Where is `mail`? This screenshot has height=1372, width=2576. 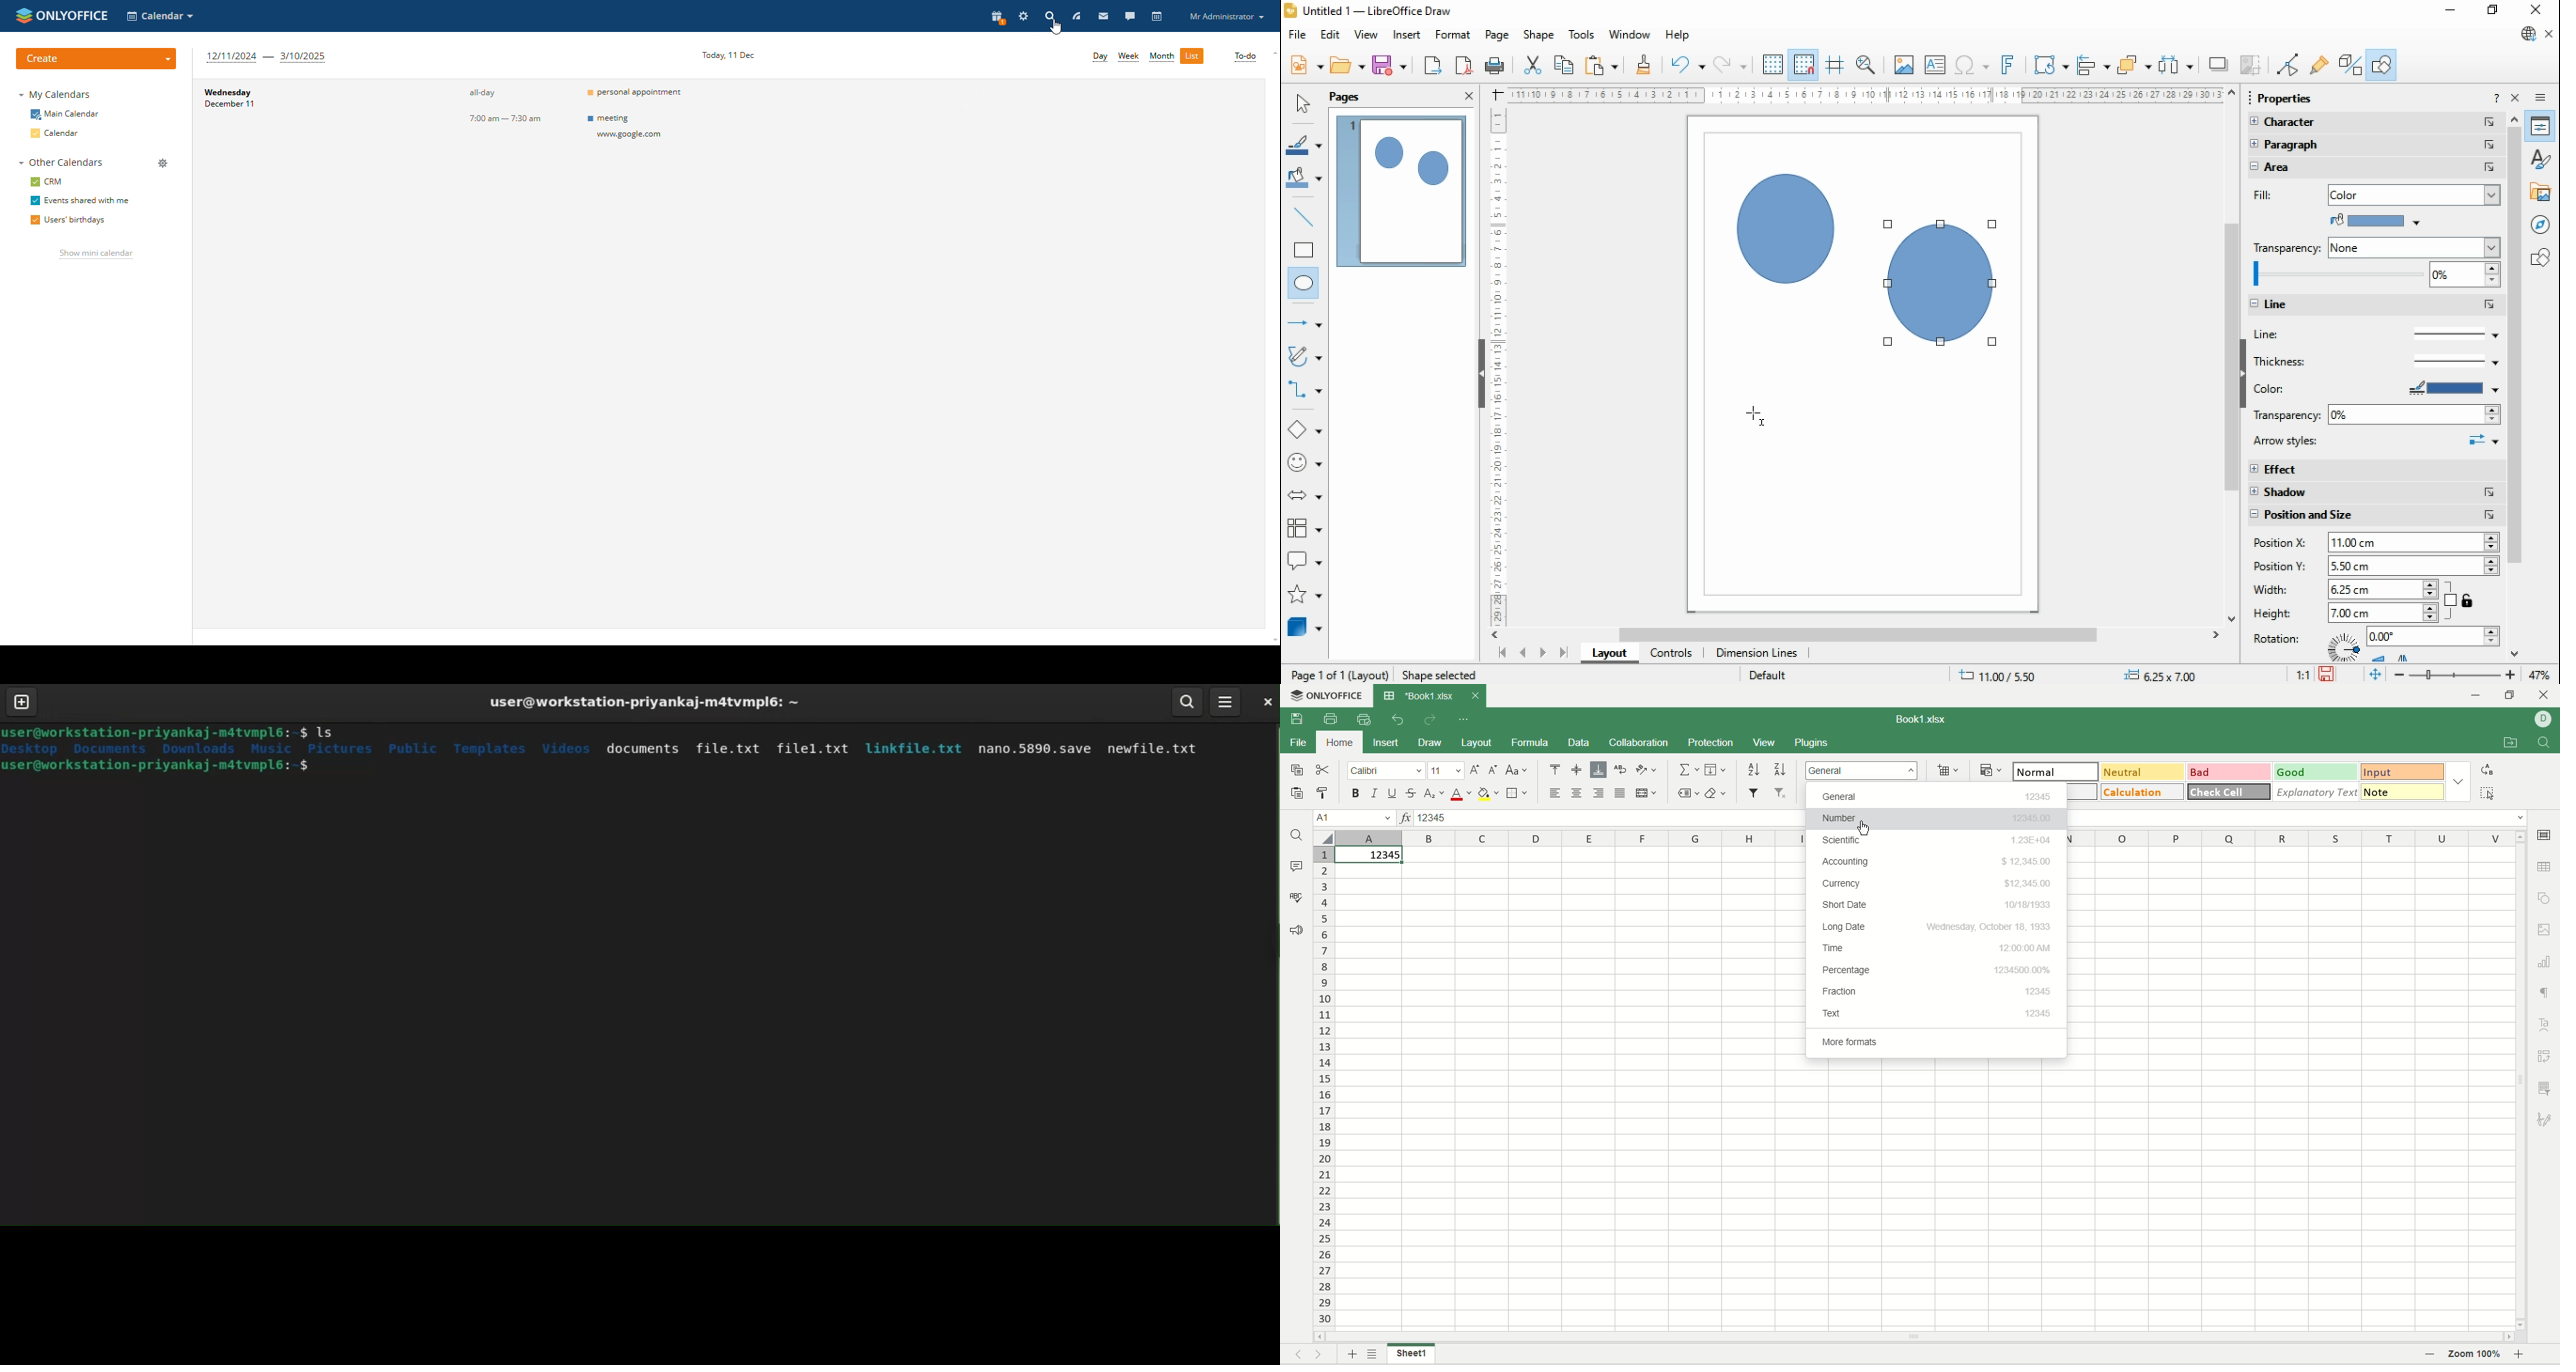
mail is located at coordinates (1102, 15).